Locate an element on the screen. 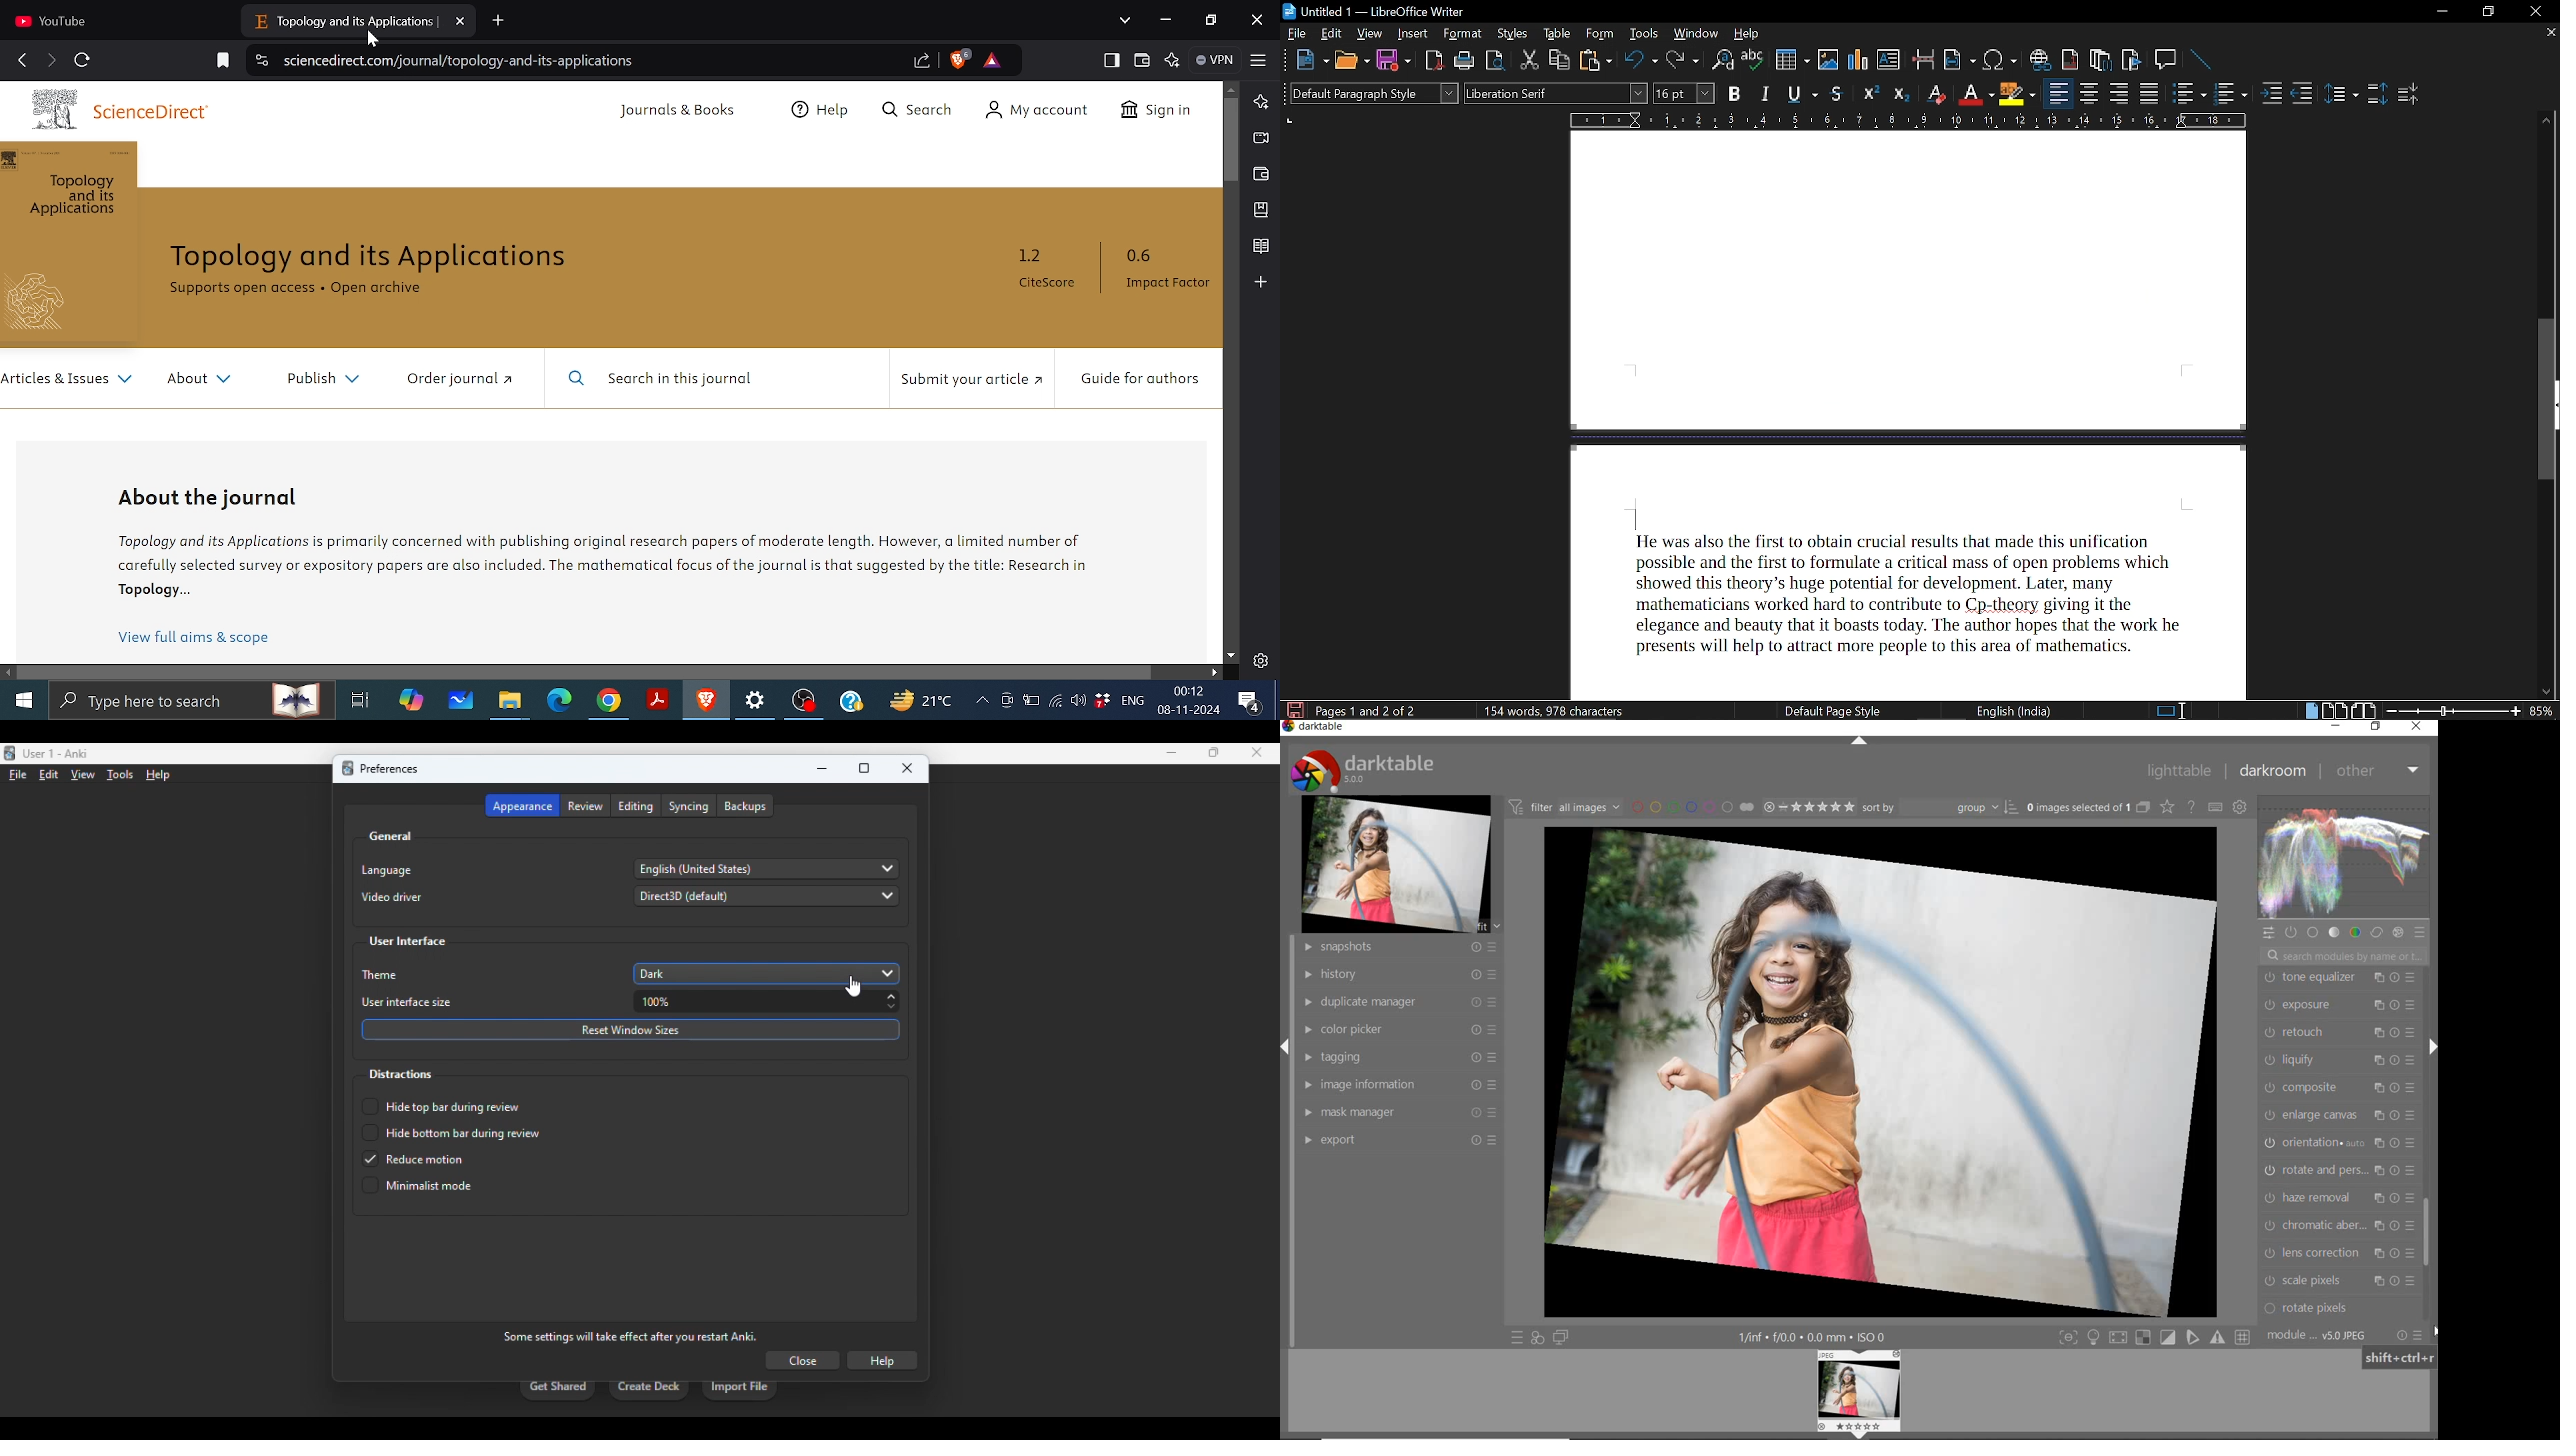  help is located at coordinates (882, 1361).